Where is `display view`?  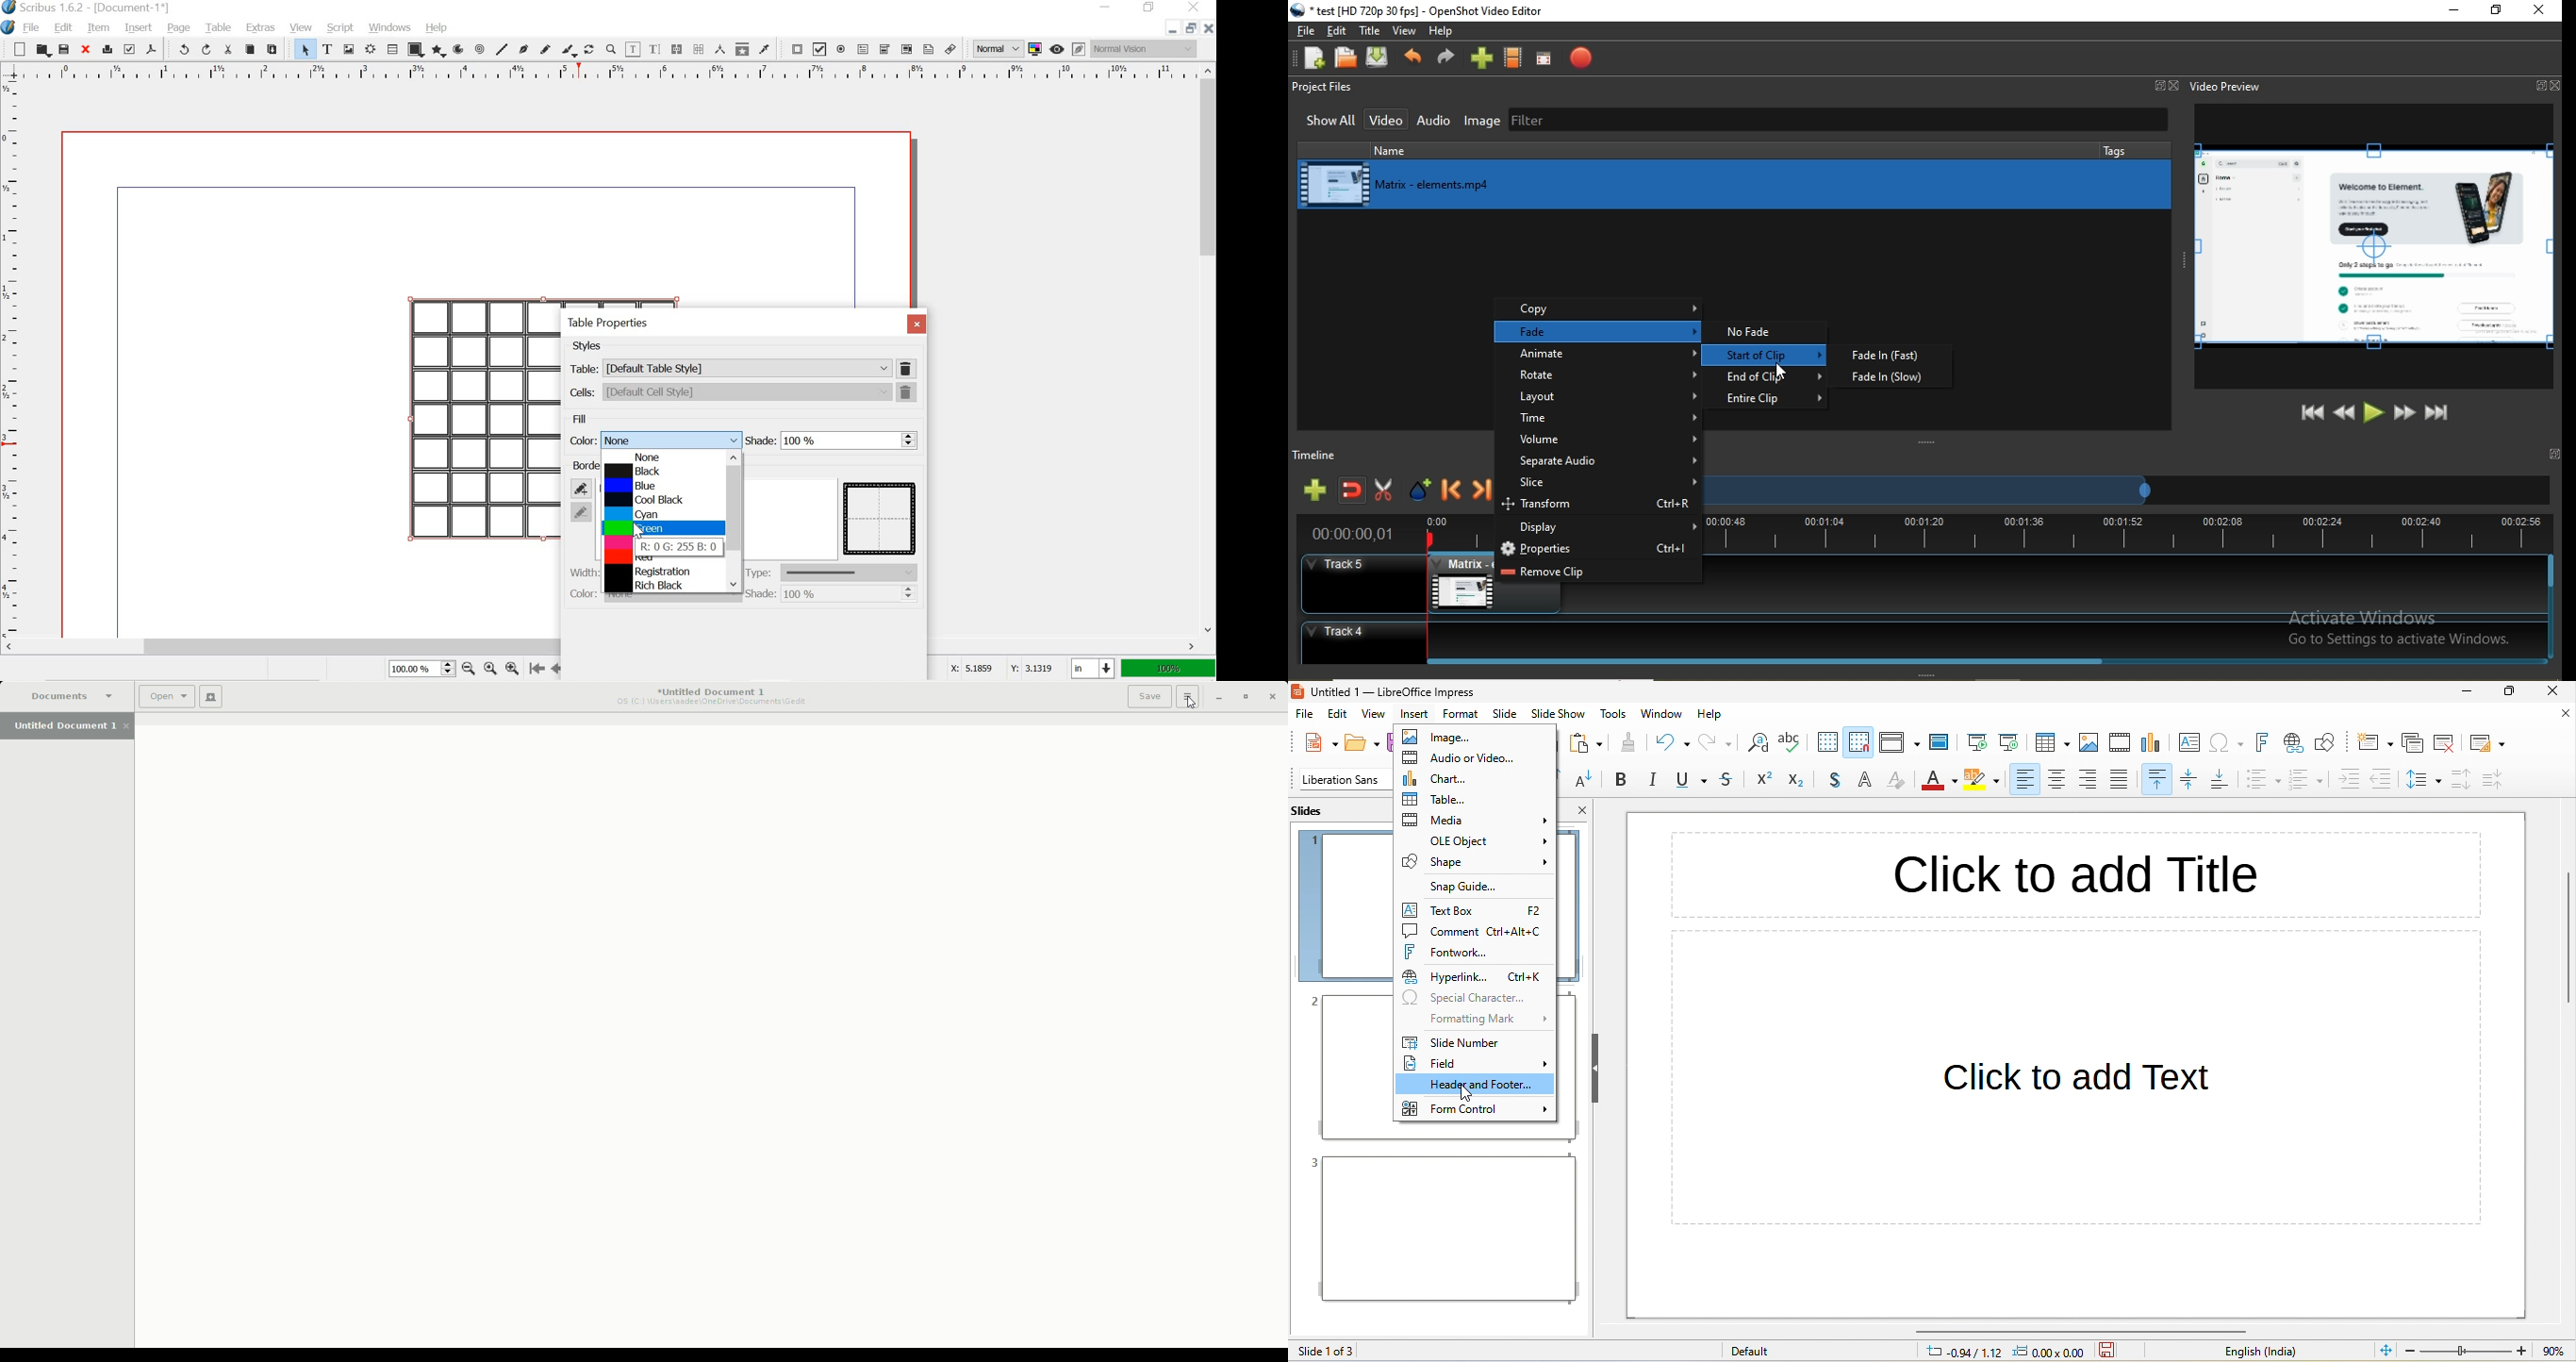
display view is located at coordinates (1899, 742).